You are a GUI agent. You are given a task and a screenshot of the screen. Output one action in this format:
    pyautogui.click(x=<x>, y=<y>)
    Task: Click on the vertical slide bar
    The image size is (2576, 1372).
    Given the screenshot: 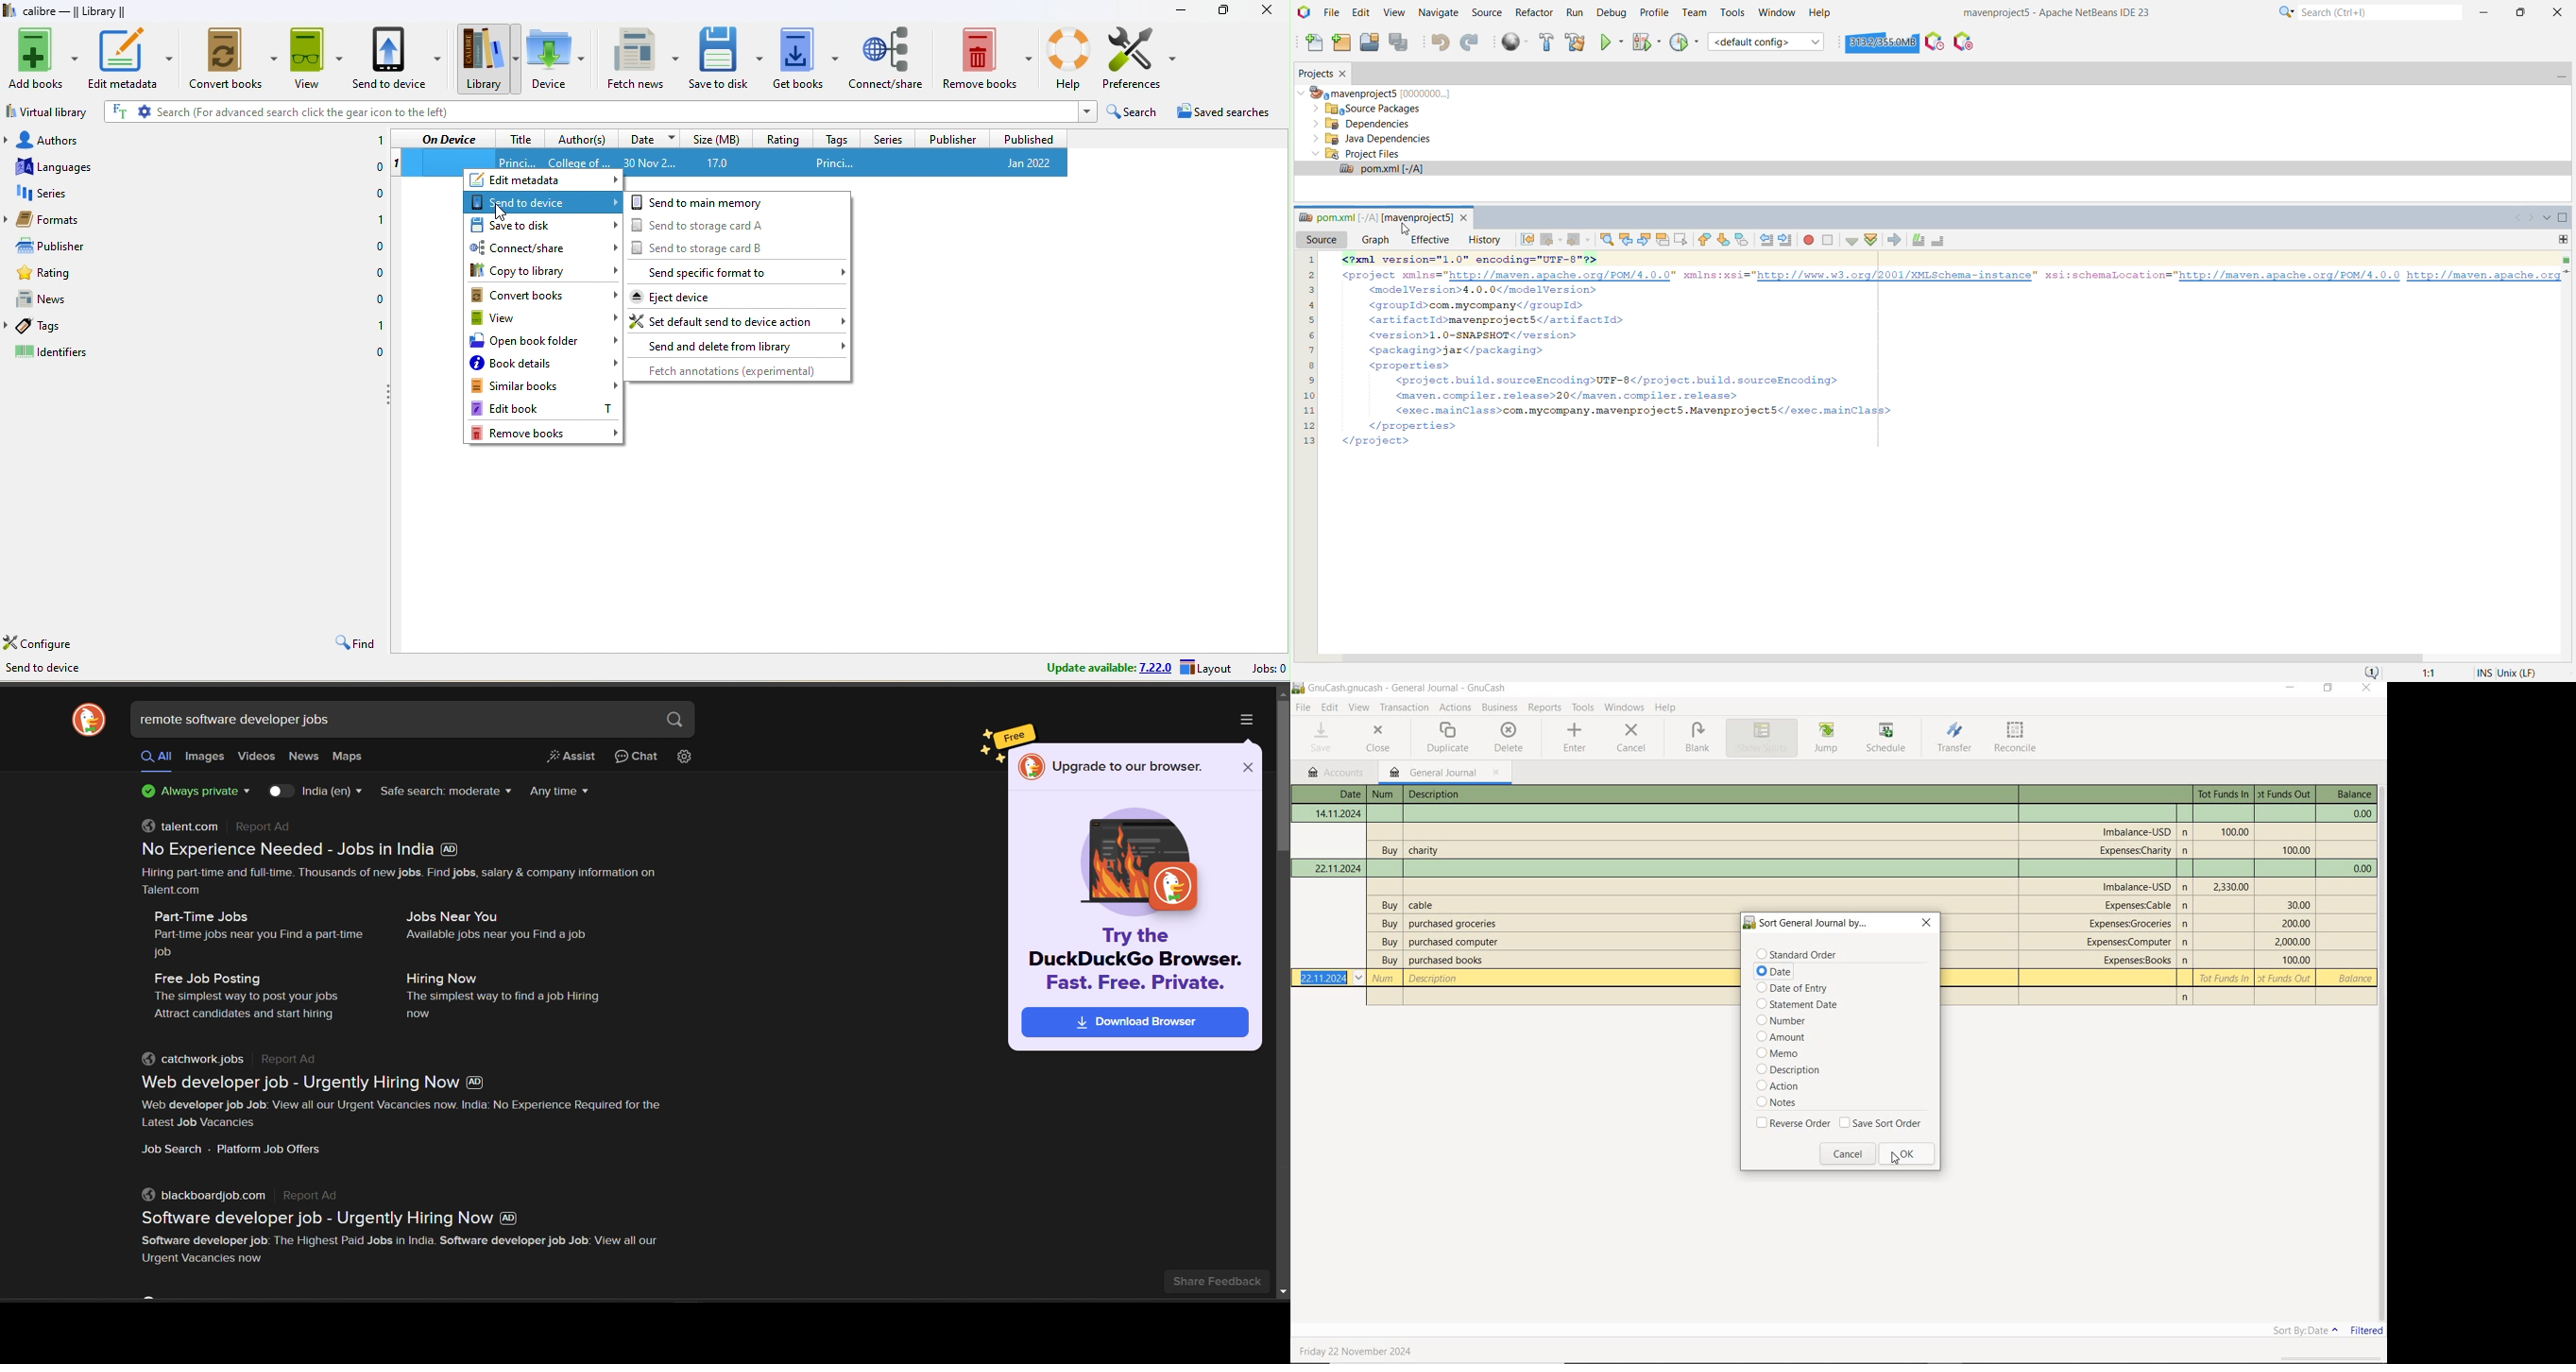 What is the action you would take?
    pyautogui.click(x=1282, y=775)
    